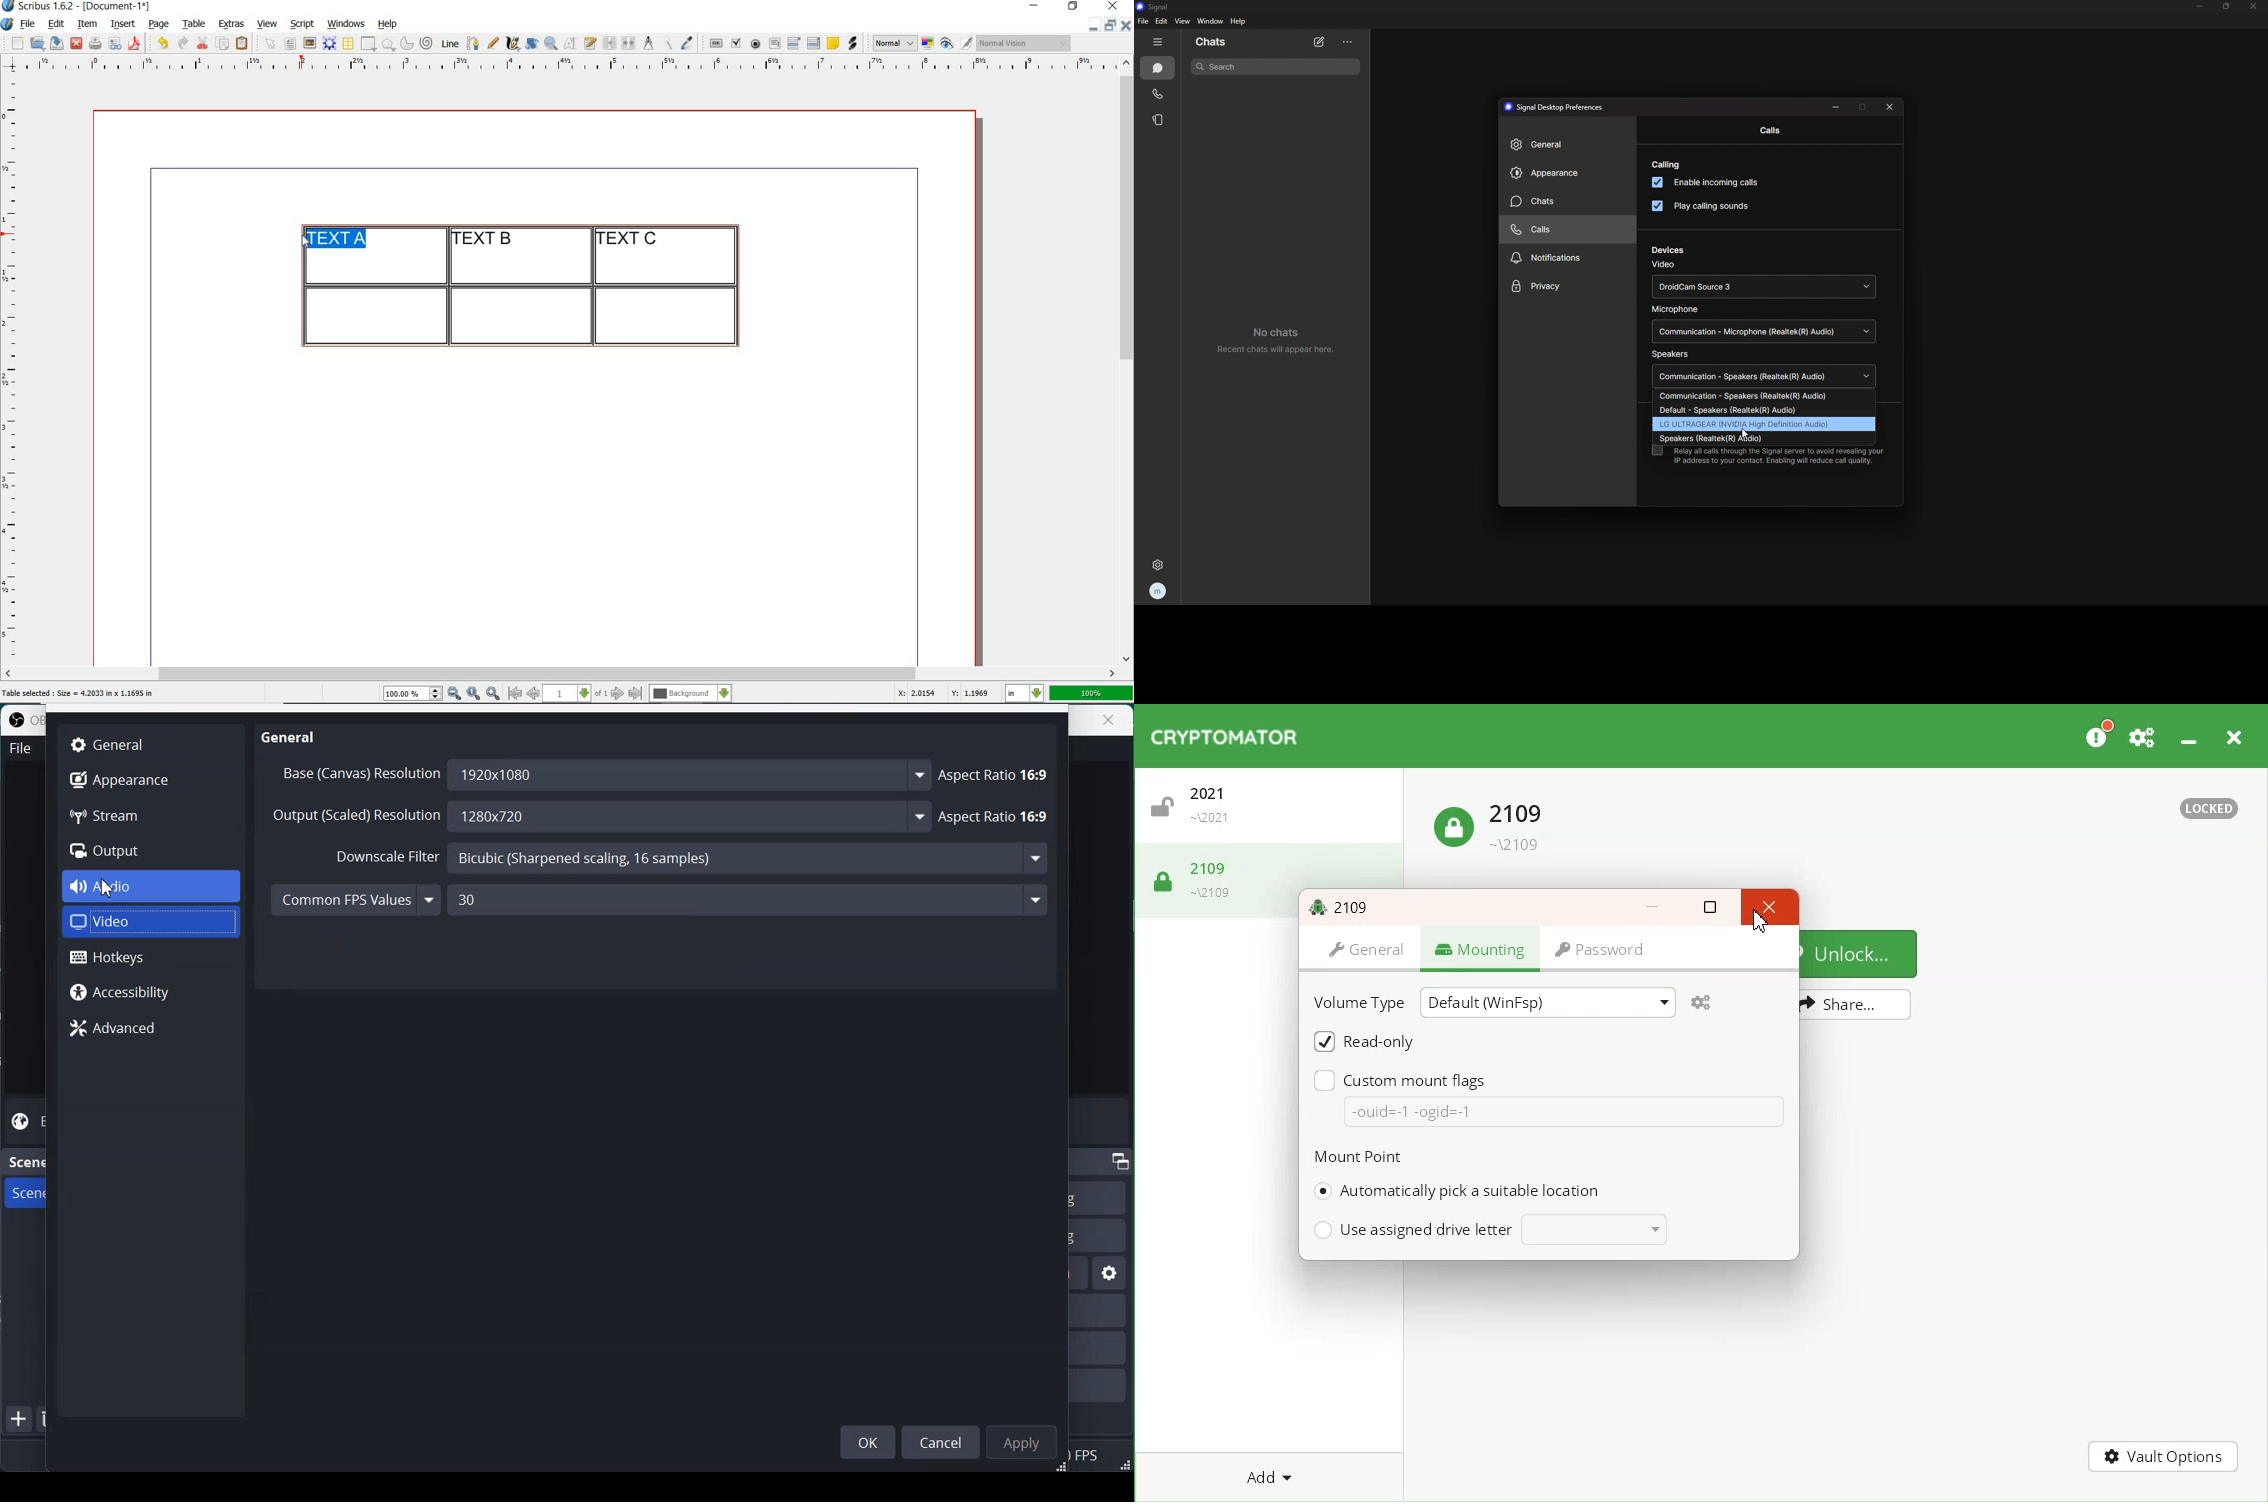  What do you see at coordinates (194, 24) in the screenshot?
I see `table` at bounding box center [194, 24].